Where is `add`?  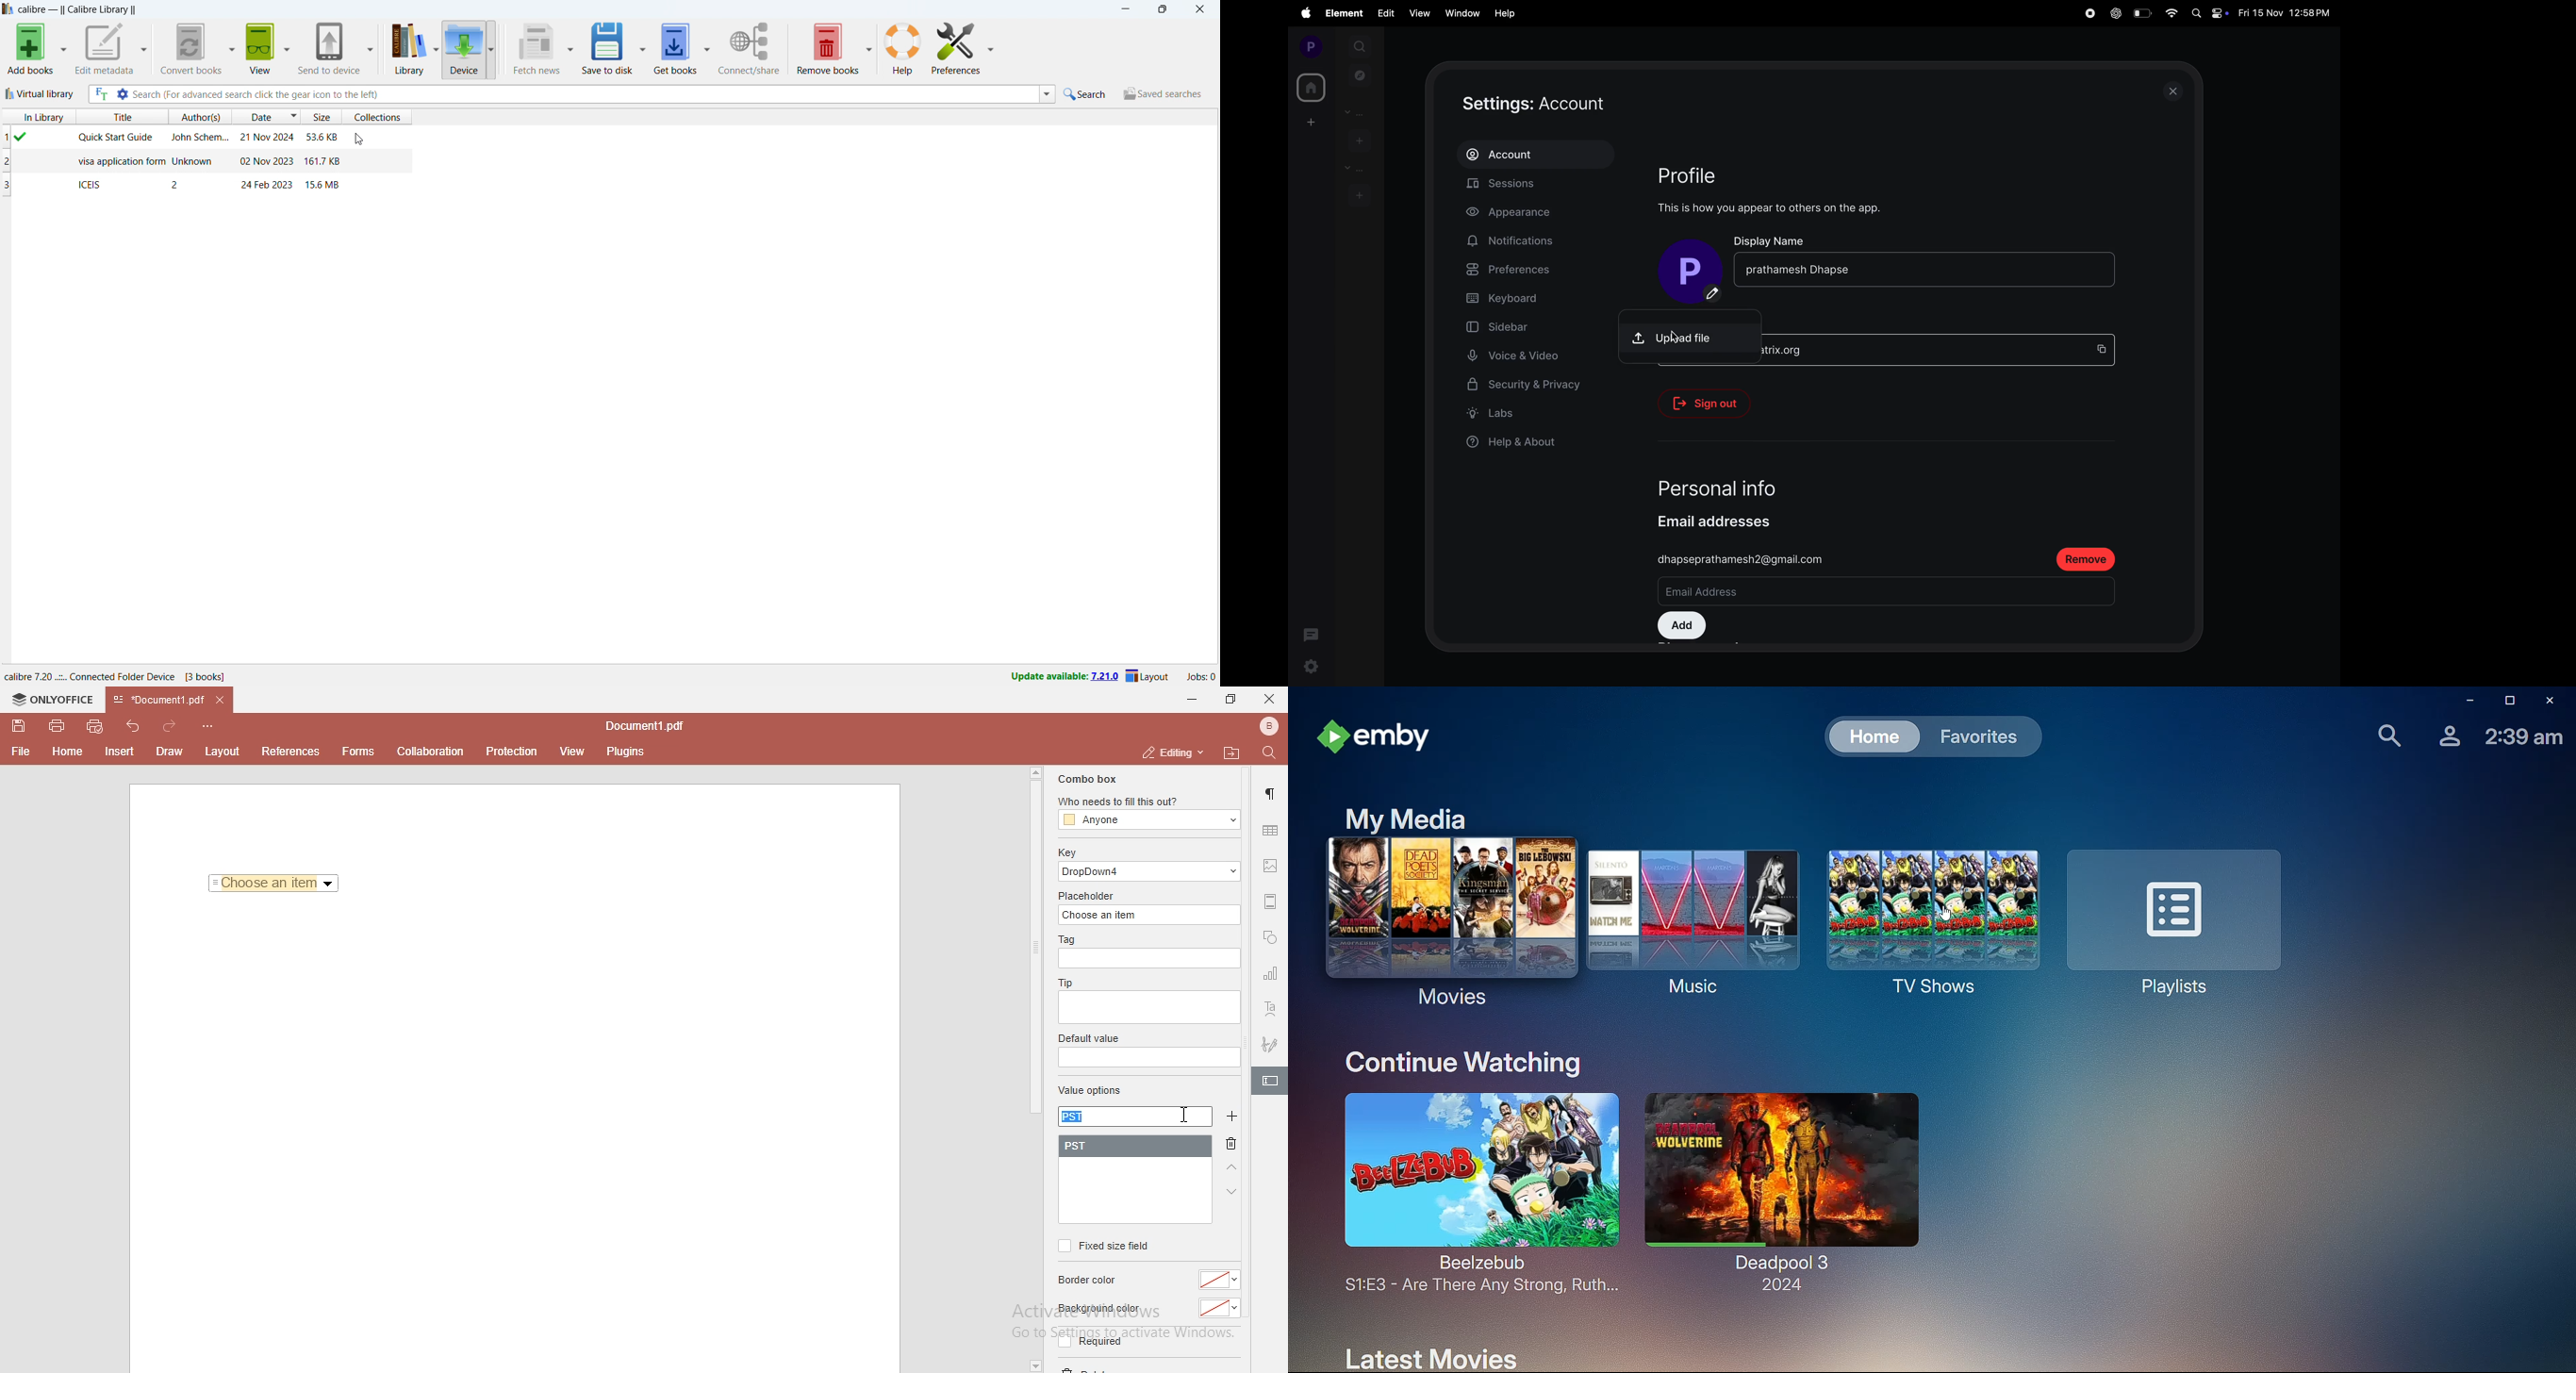 add is located at coordinates (1308, 122).